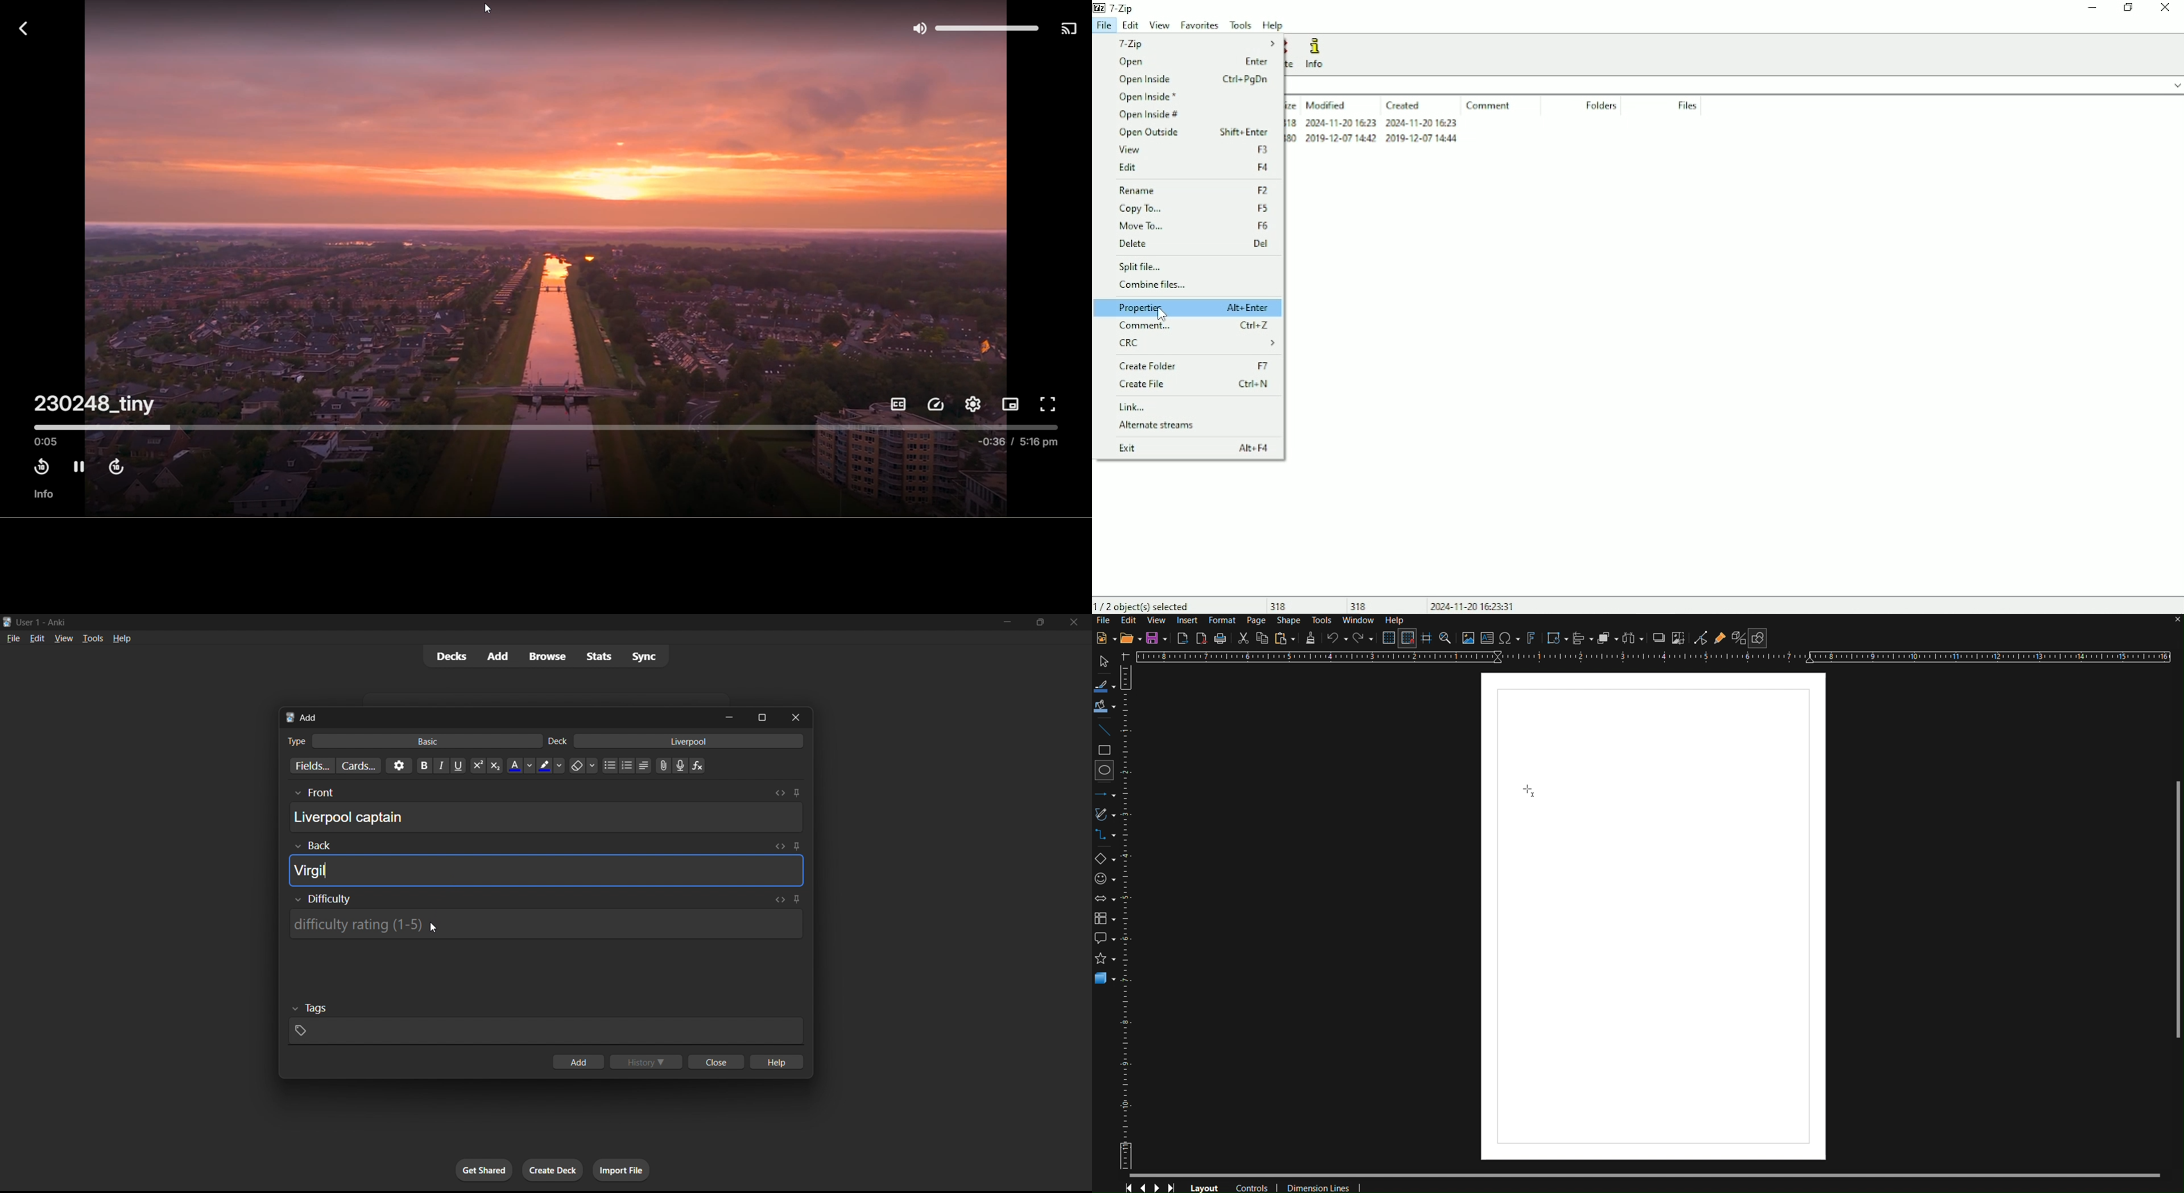  Describe the element at coordinates (1107, 770) in the screenshot. I see `Ellipse` at that location.